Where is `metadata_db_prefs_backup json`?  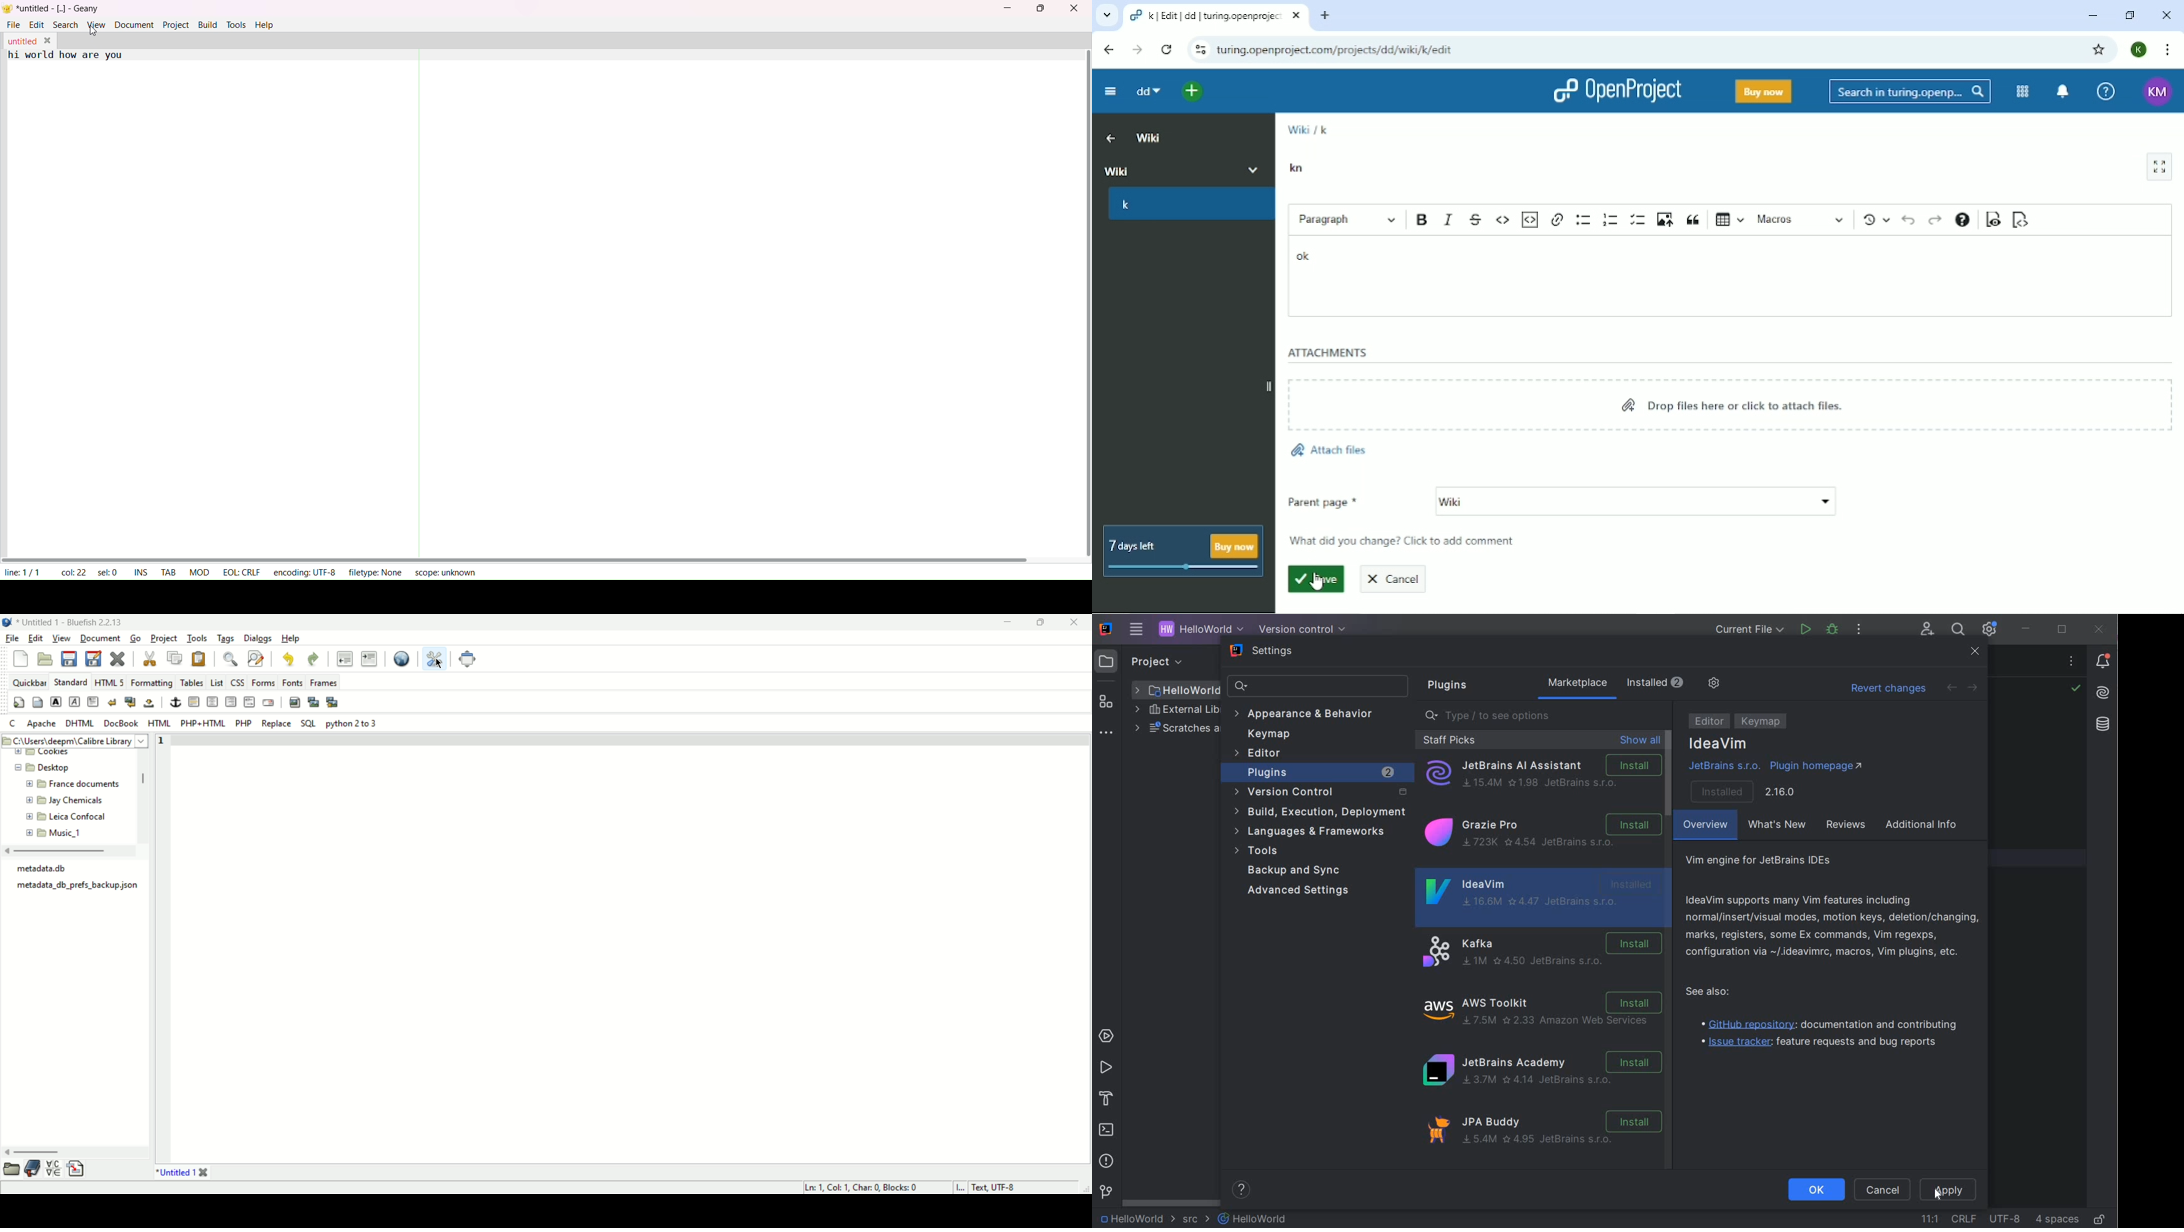
metadata_db_prefs_backup json is located at coordinates (81, 886).